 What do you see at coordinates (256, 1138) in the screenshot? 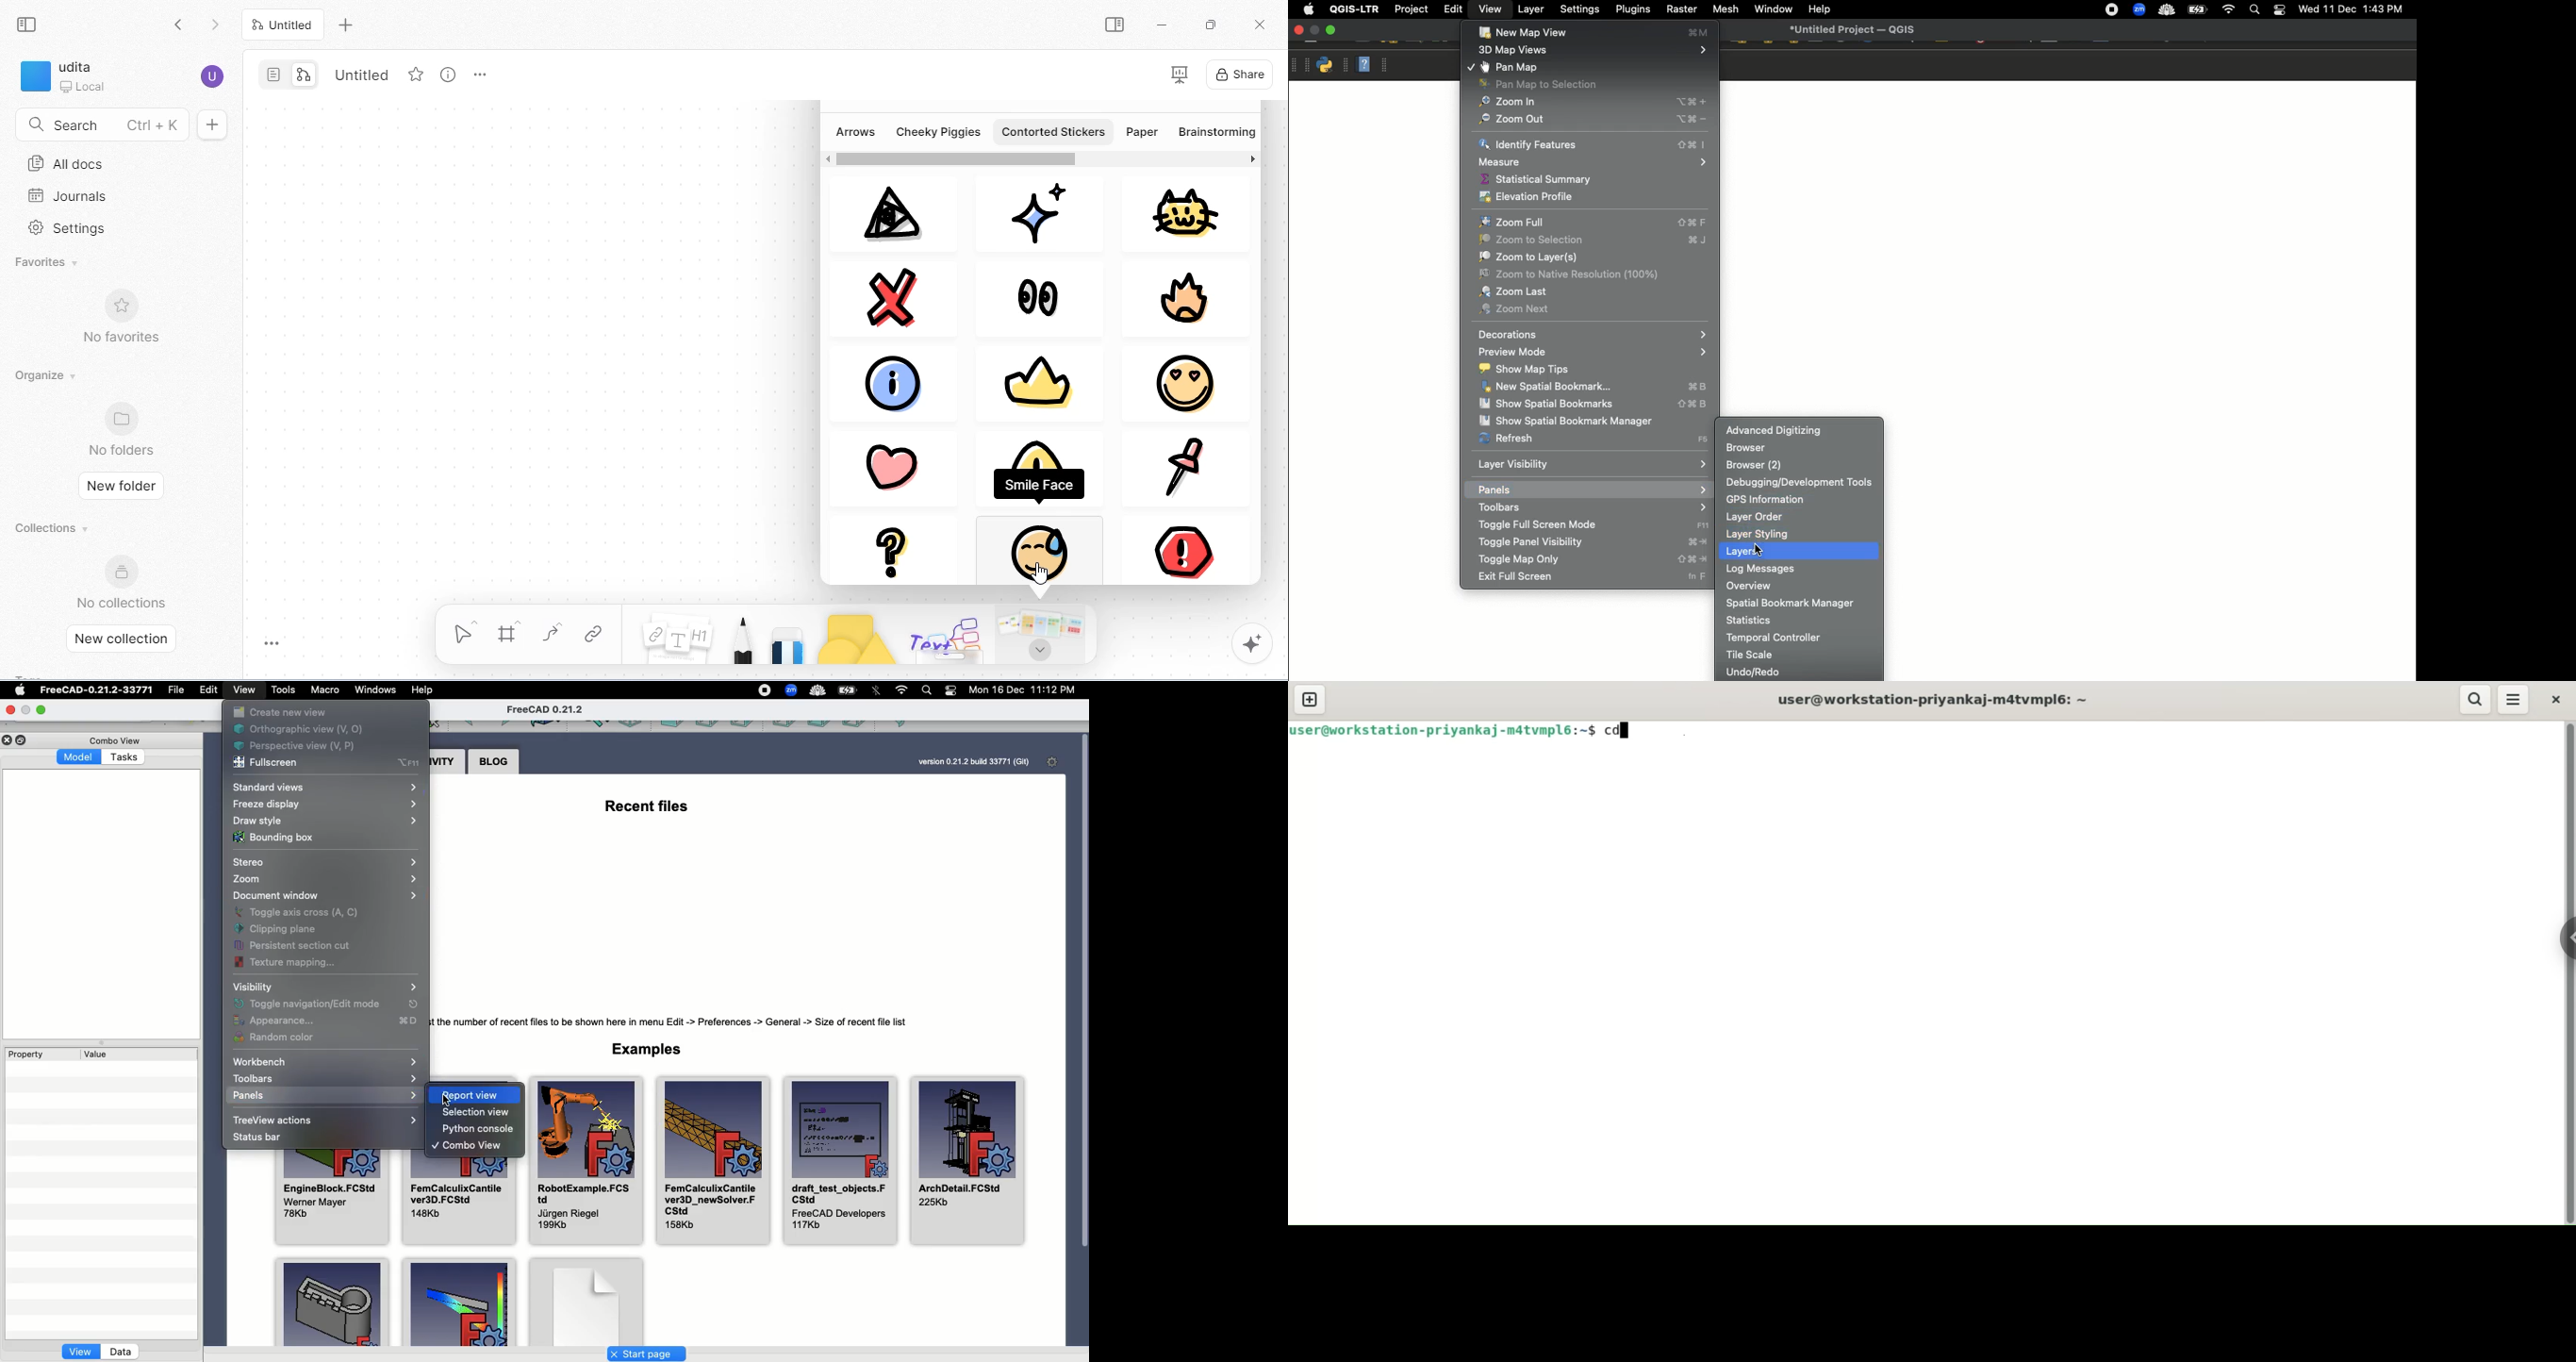
I see `Status bar` at bounding box center [256, 1138].